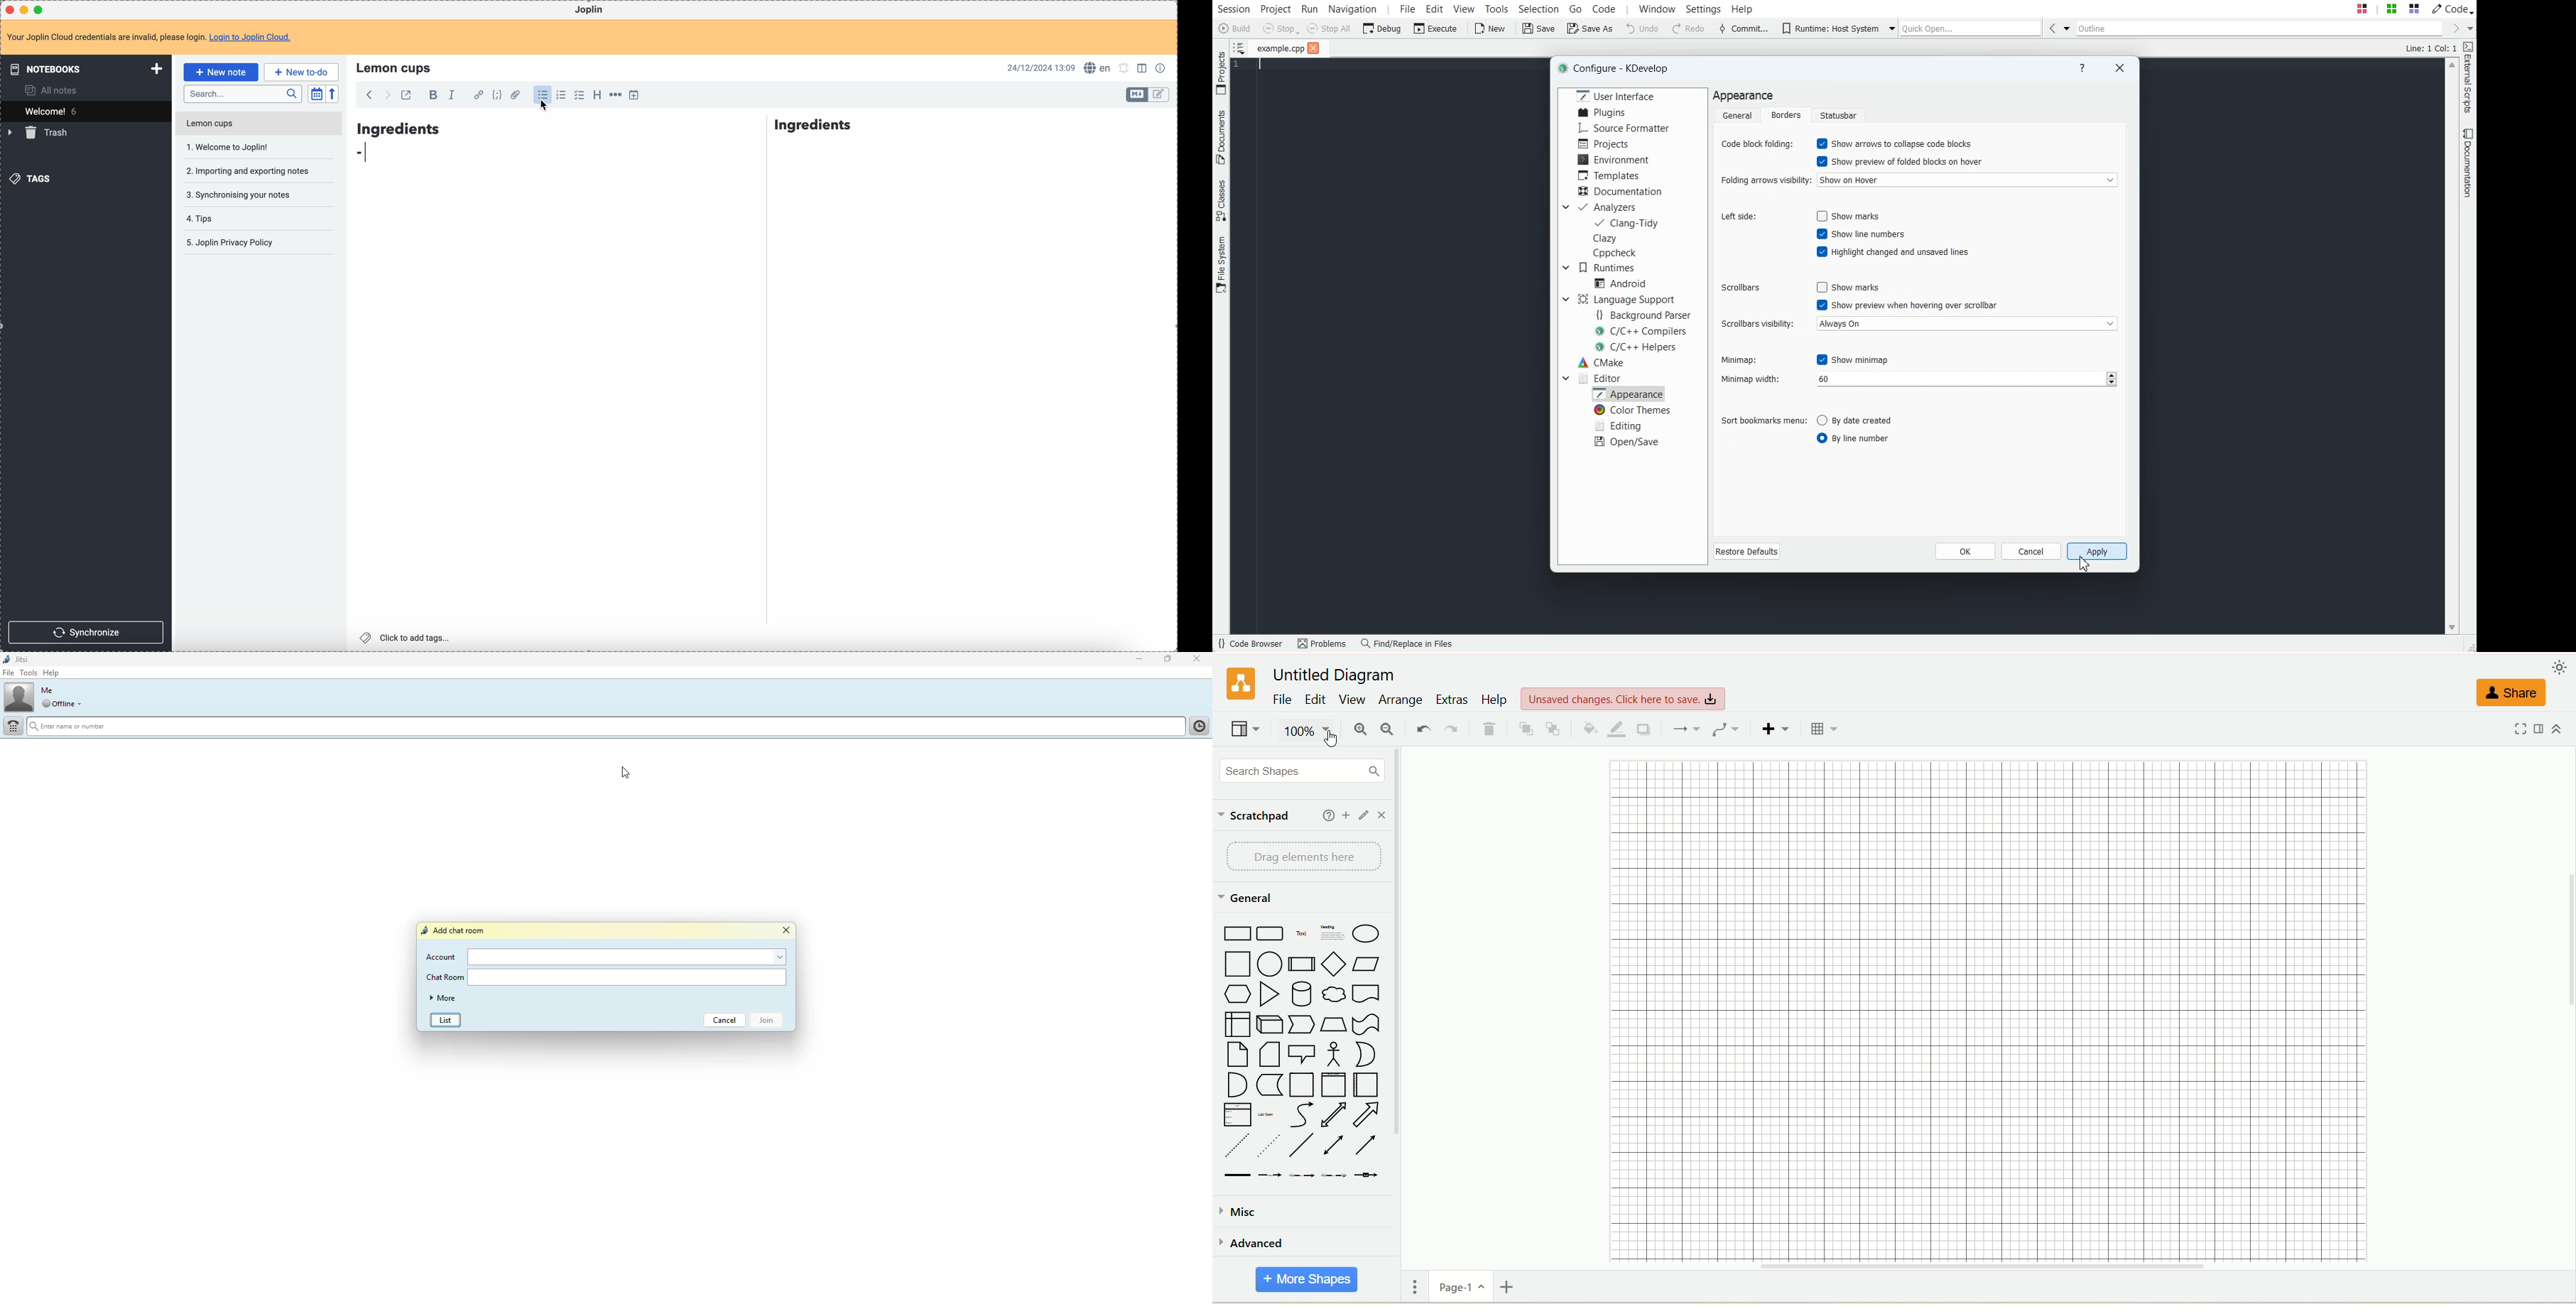 This screenshot has width=2576, height=1316. Describe the element at coordinates (1301, 963) in the screenshot. I see `process` at that location.